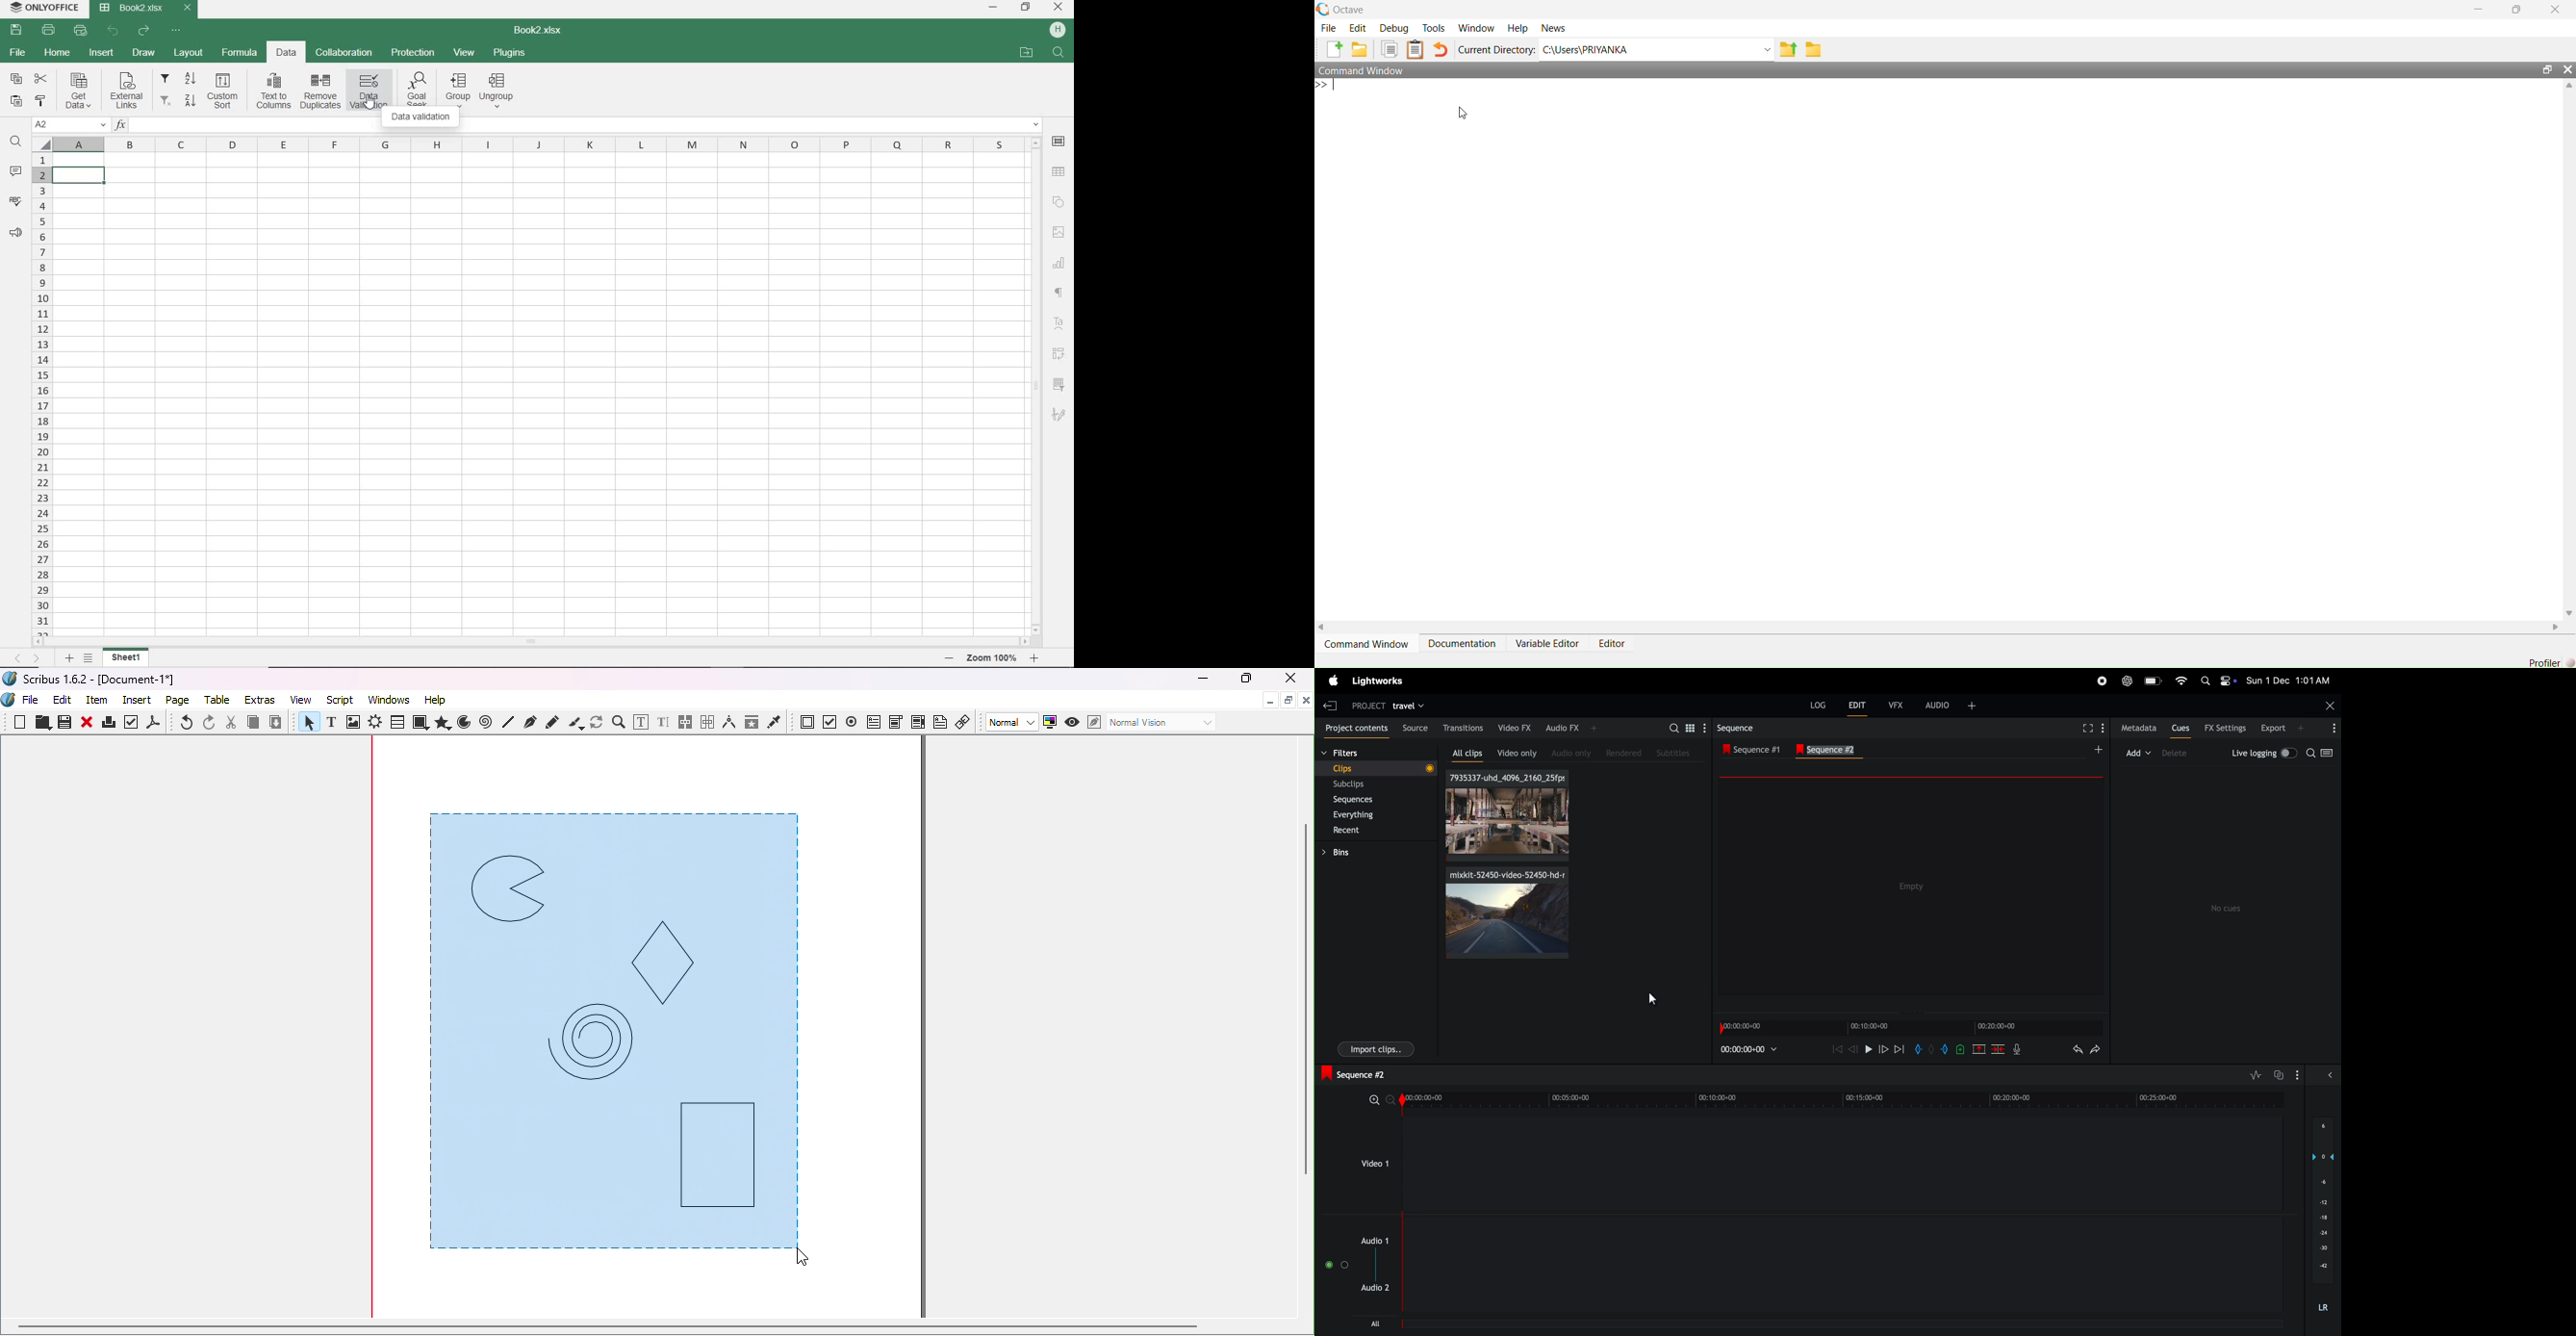 Image resolution: width=2576 pixels, height=1344 pixels. What do you see at coordinates (41, 391) in the screenshot?
I see `ROWS` at bounding box center [41, 391].